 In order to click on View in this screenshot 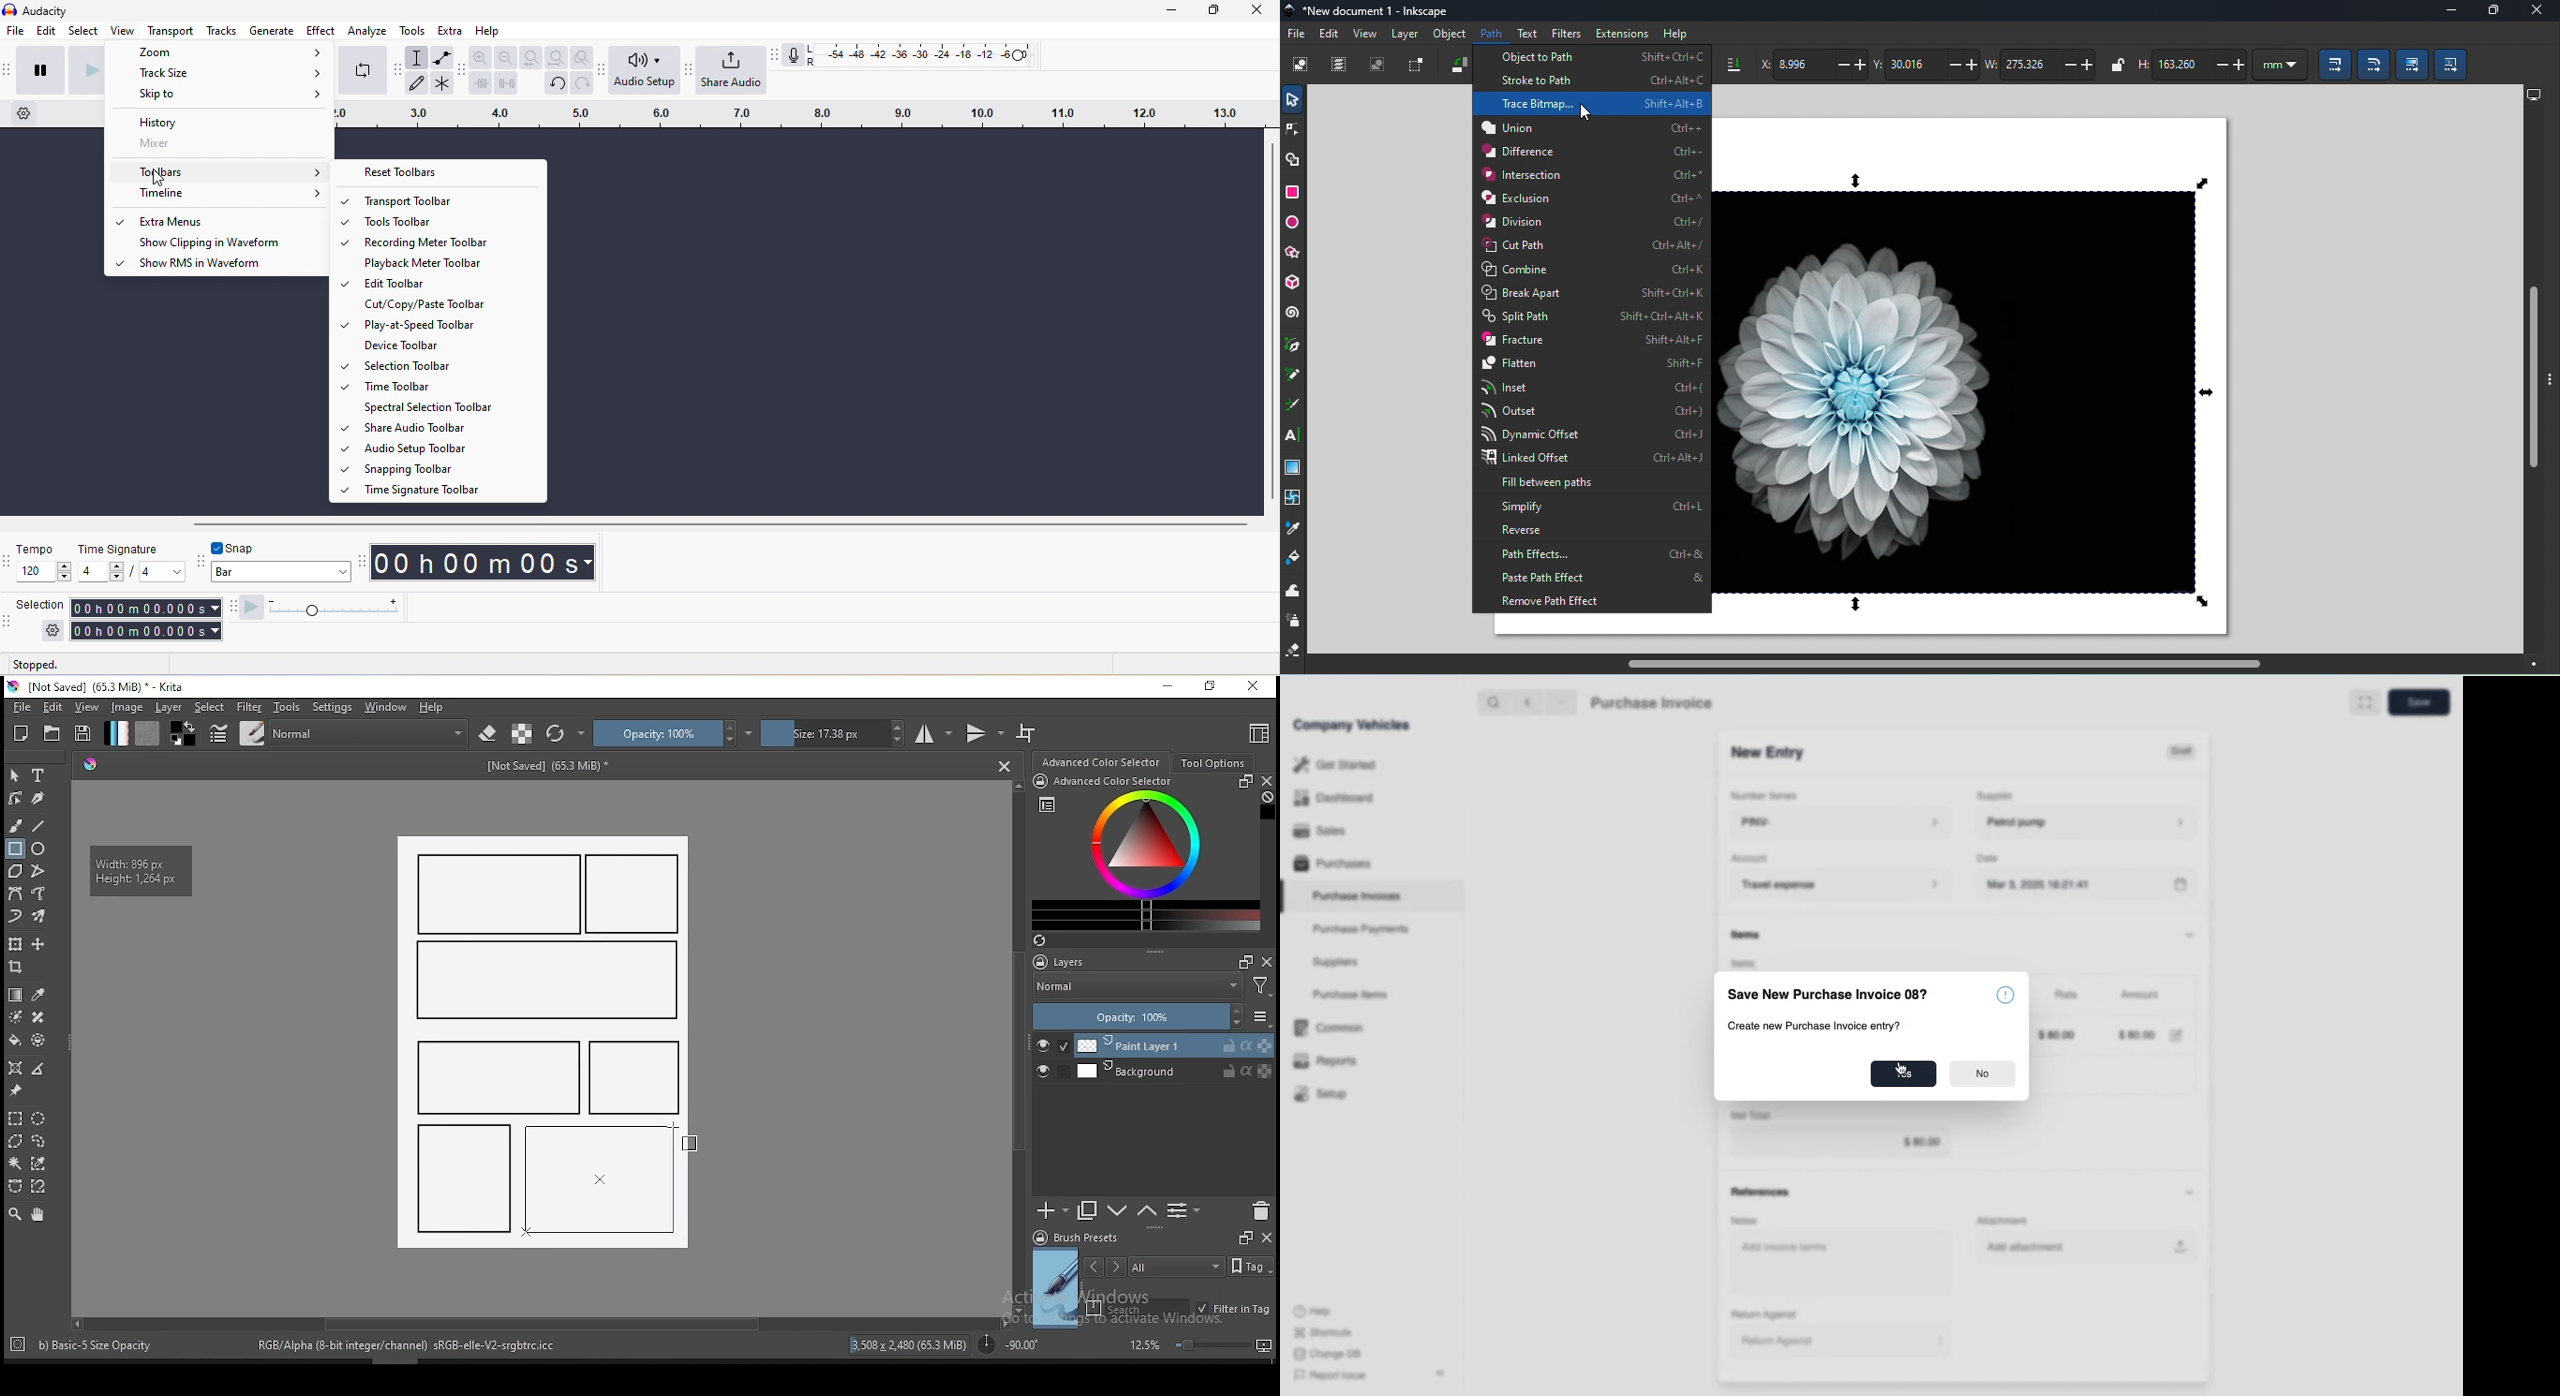, I will do `click(1365, 37)`.